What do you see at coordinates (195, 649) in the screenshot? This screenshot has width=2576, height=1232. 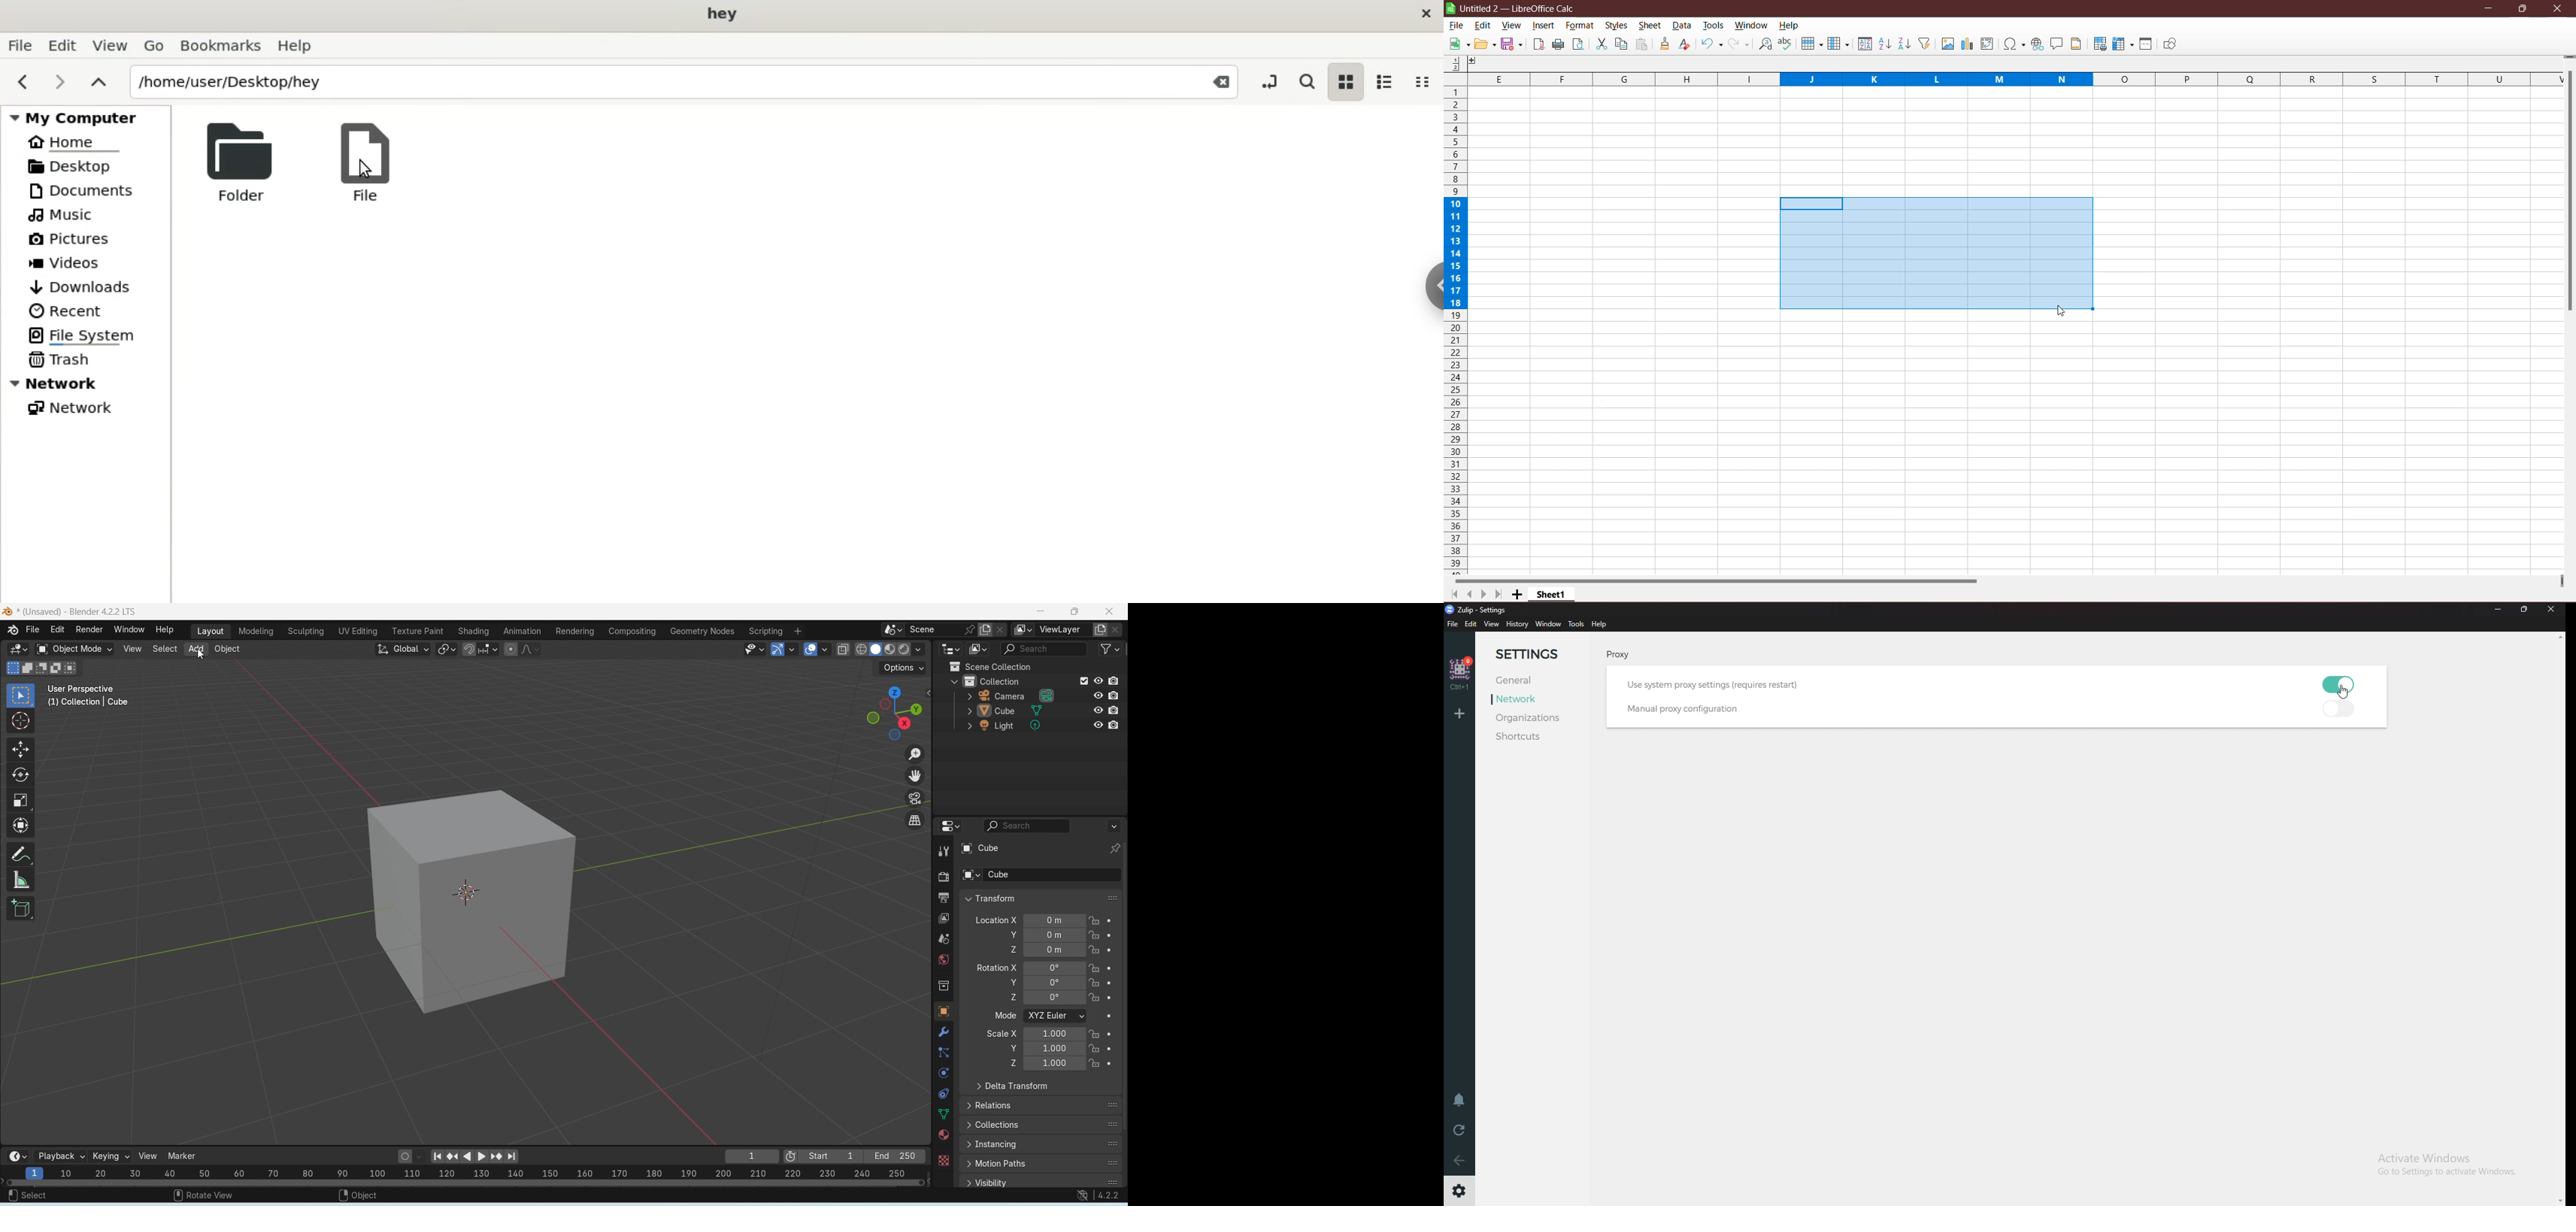 I see `Add` at bounding box center [195, 649].